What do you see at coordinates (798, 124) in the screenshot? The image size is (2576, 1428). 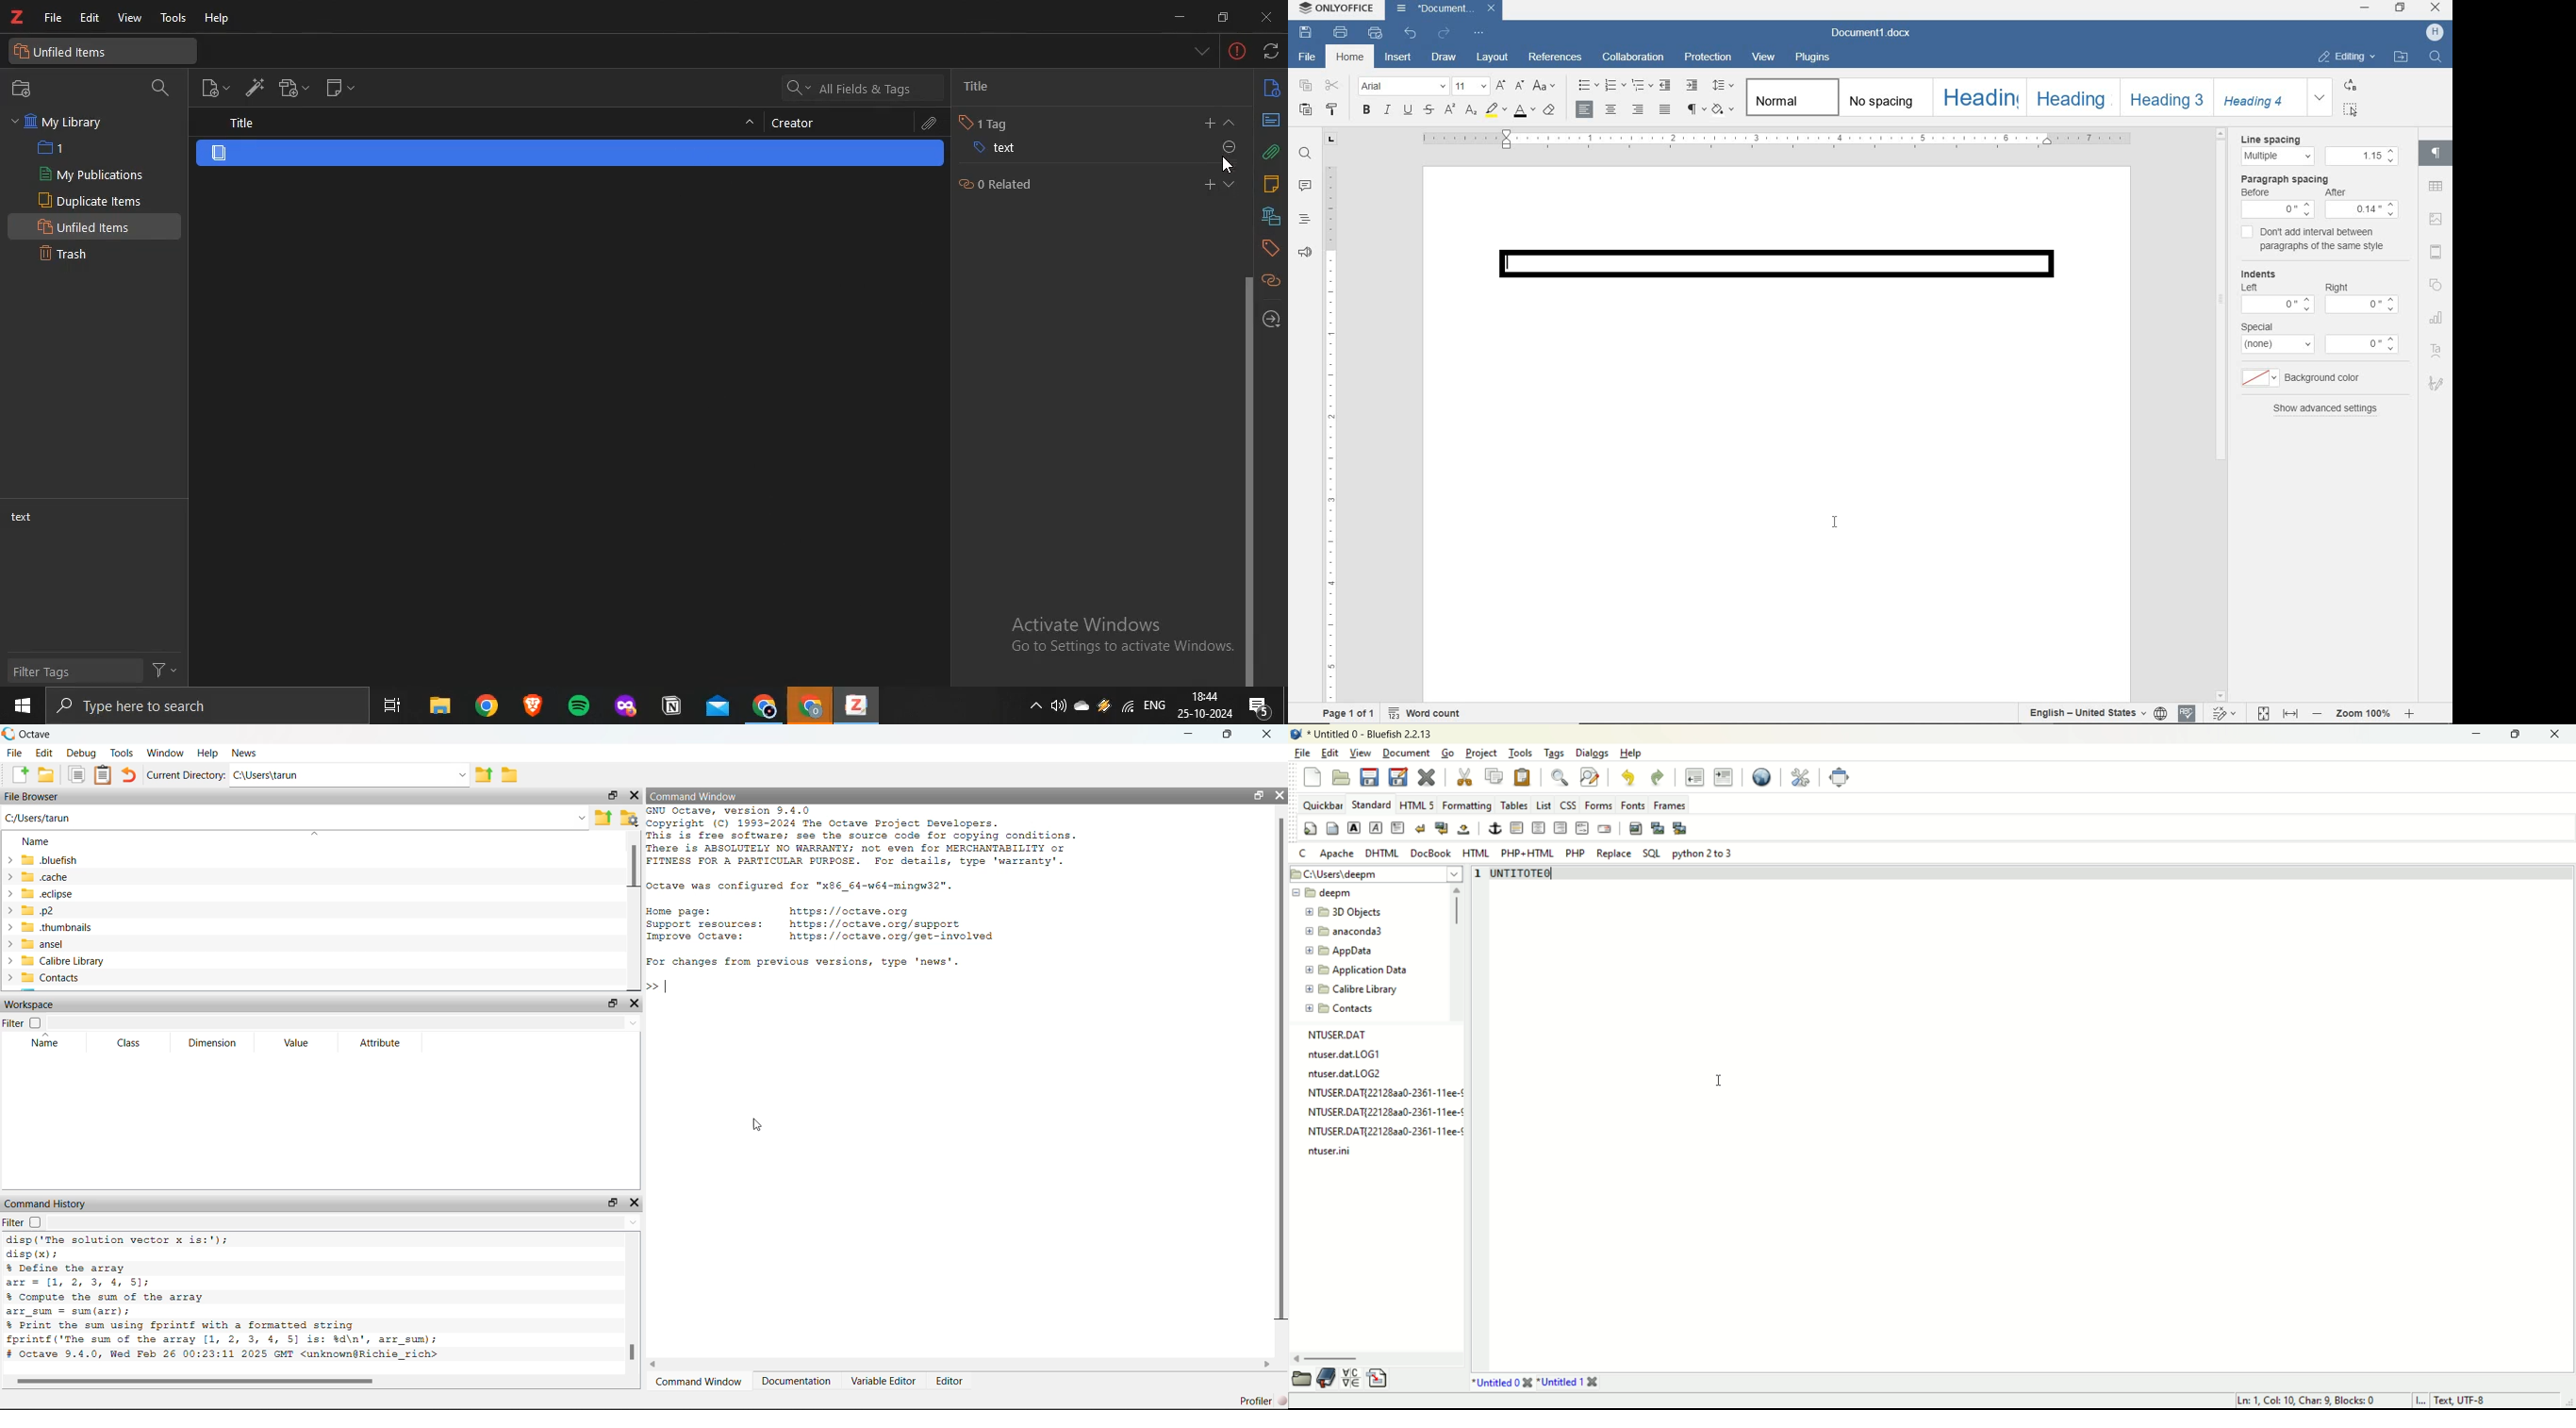 I see `creator` at bounding box center [798, 124].